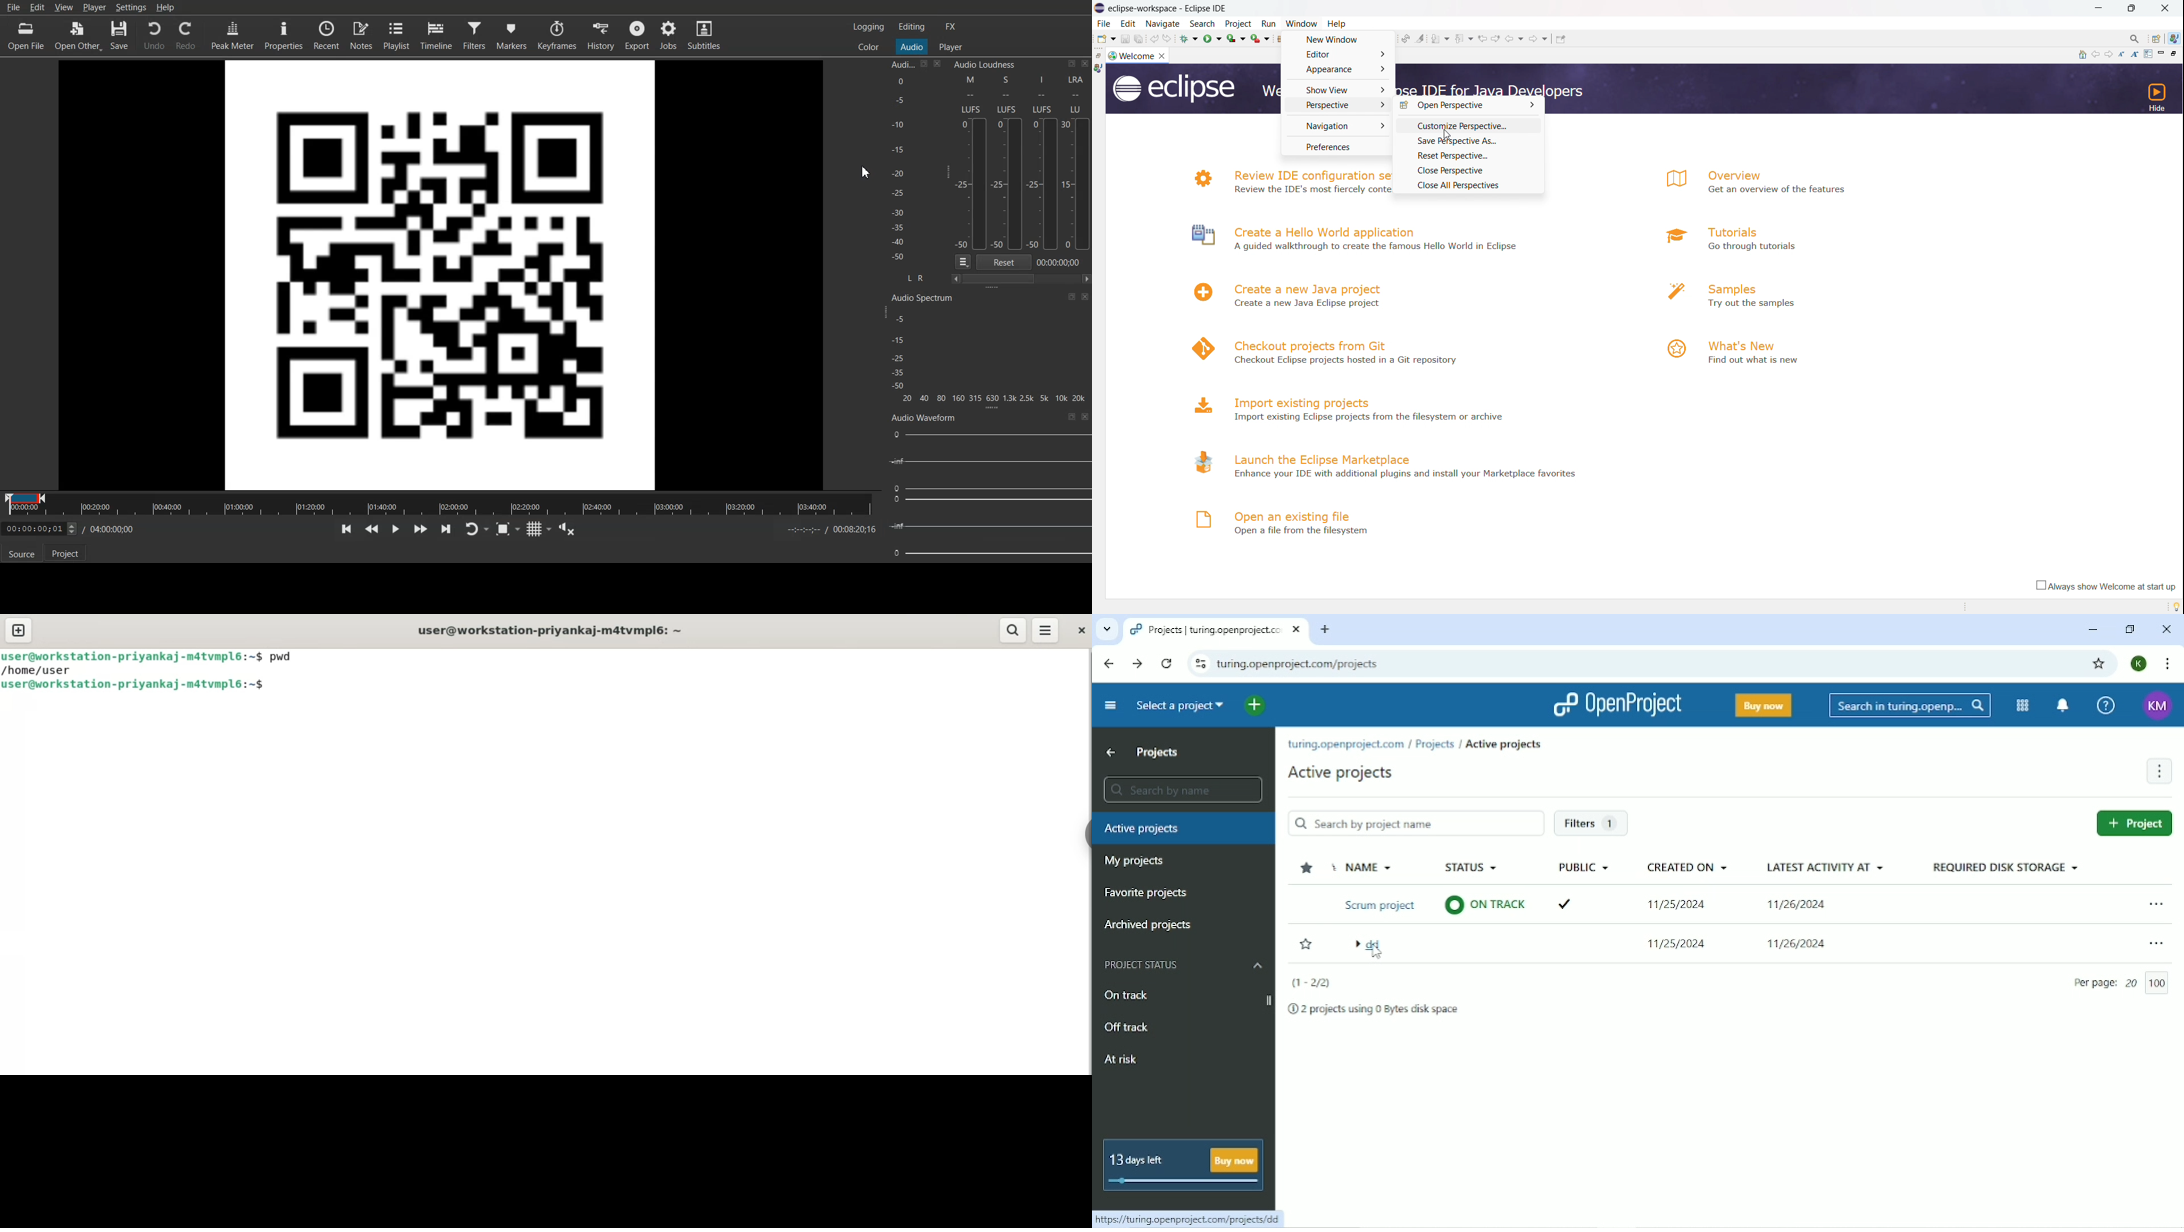 The height and width of the screenshot is (1232, 2184). Describe the element at coordinates (2124, 980) in the screenshot. I see `Per page 20/100` at that location.